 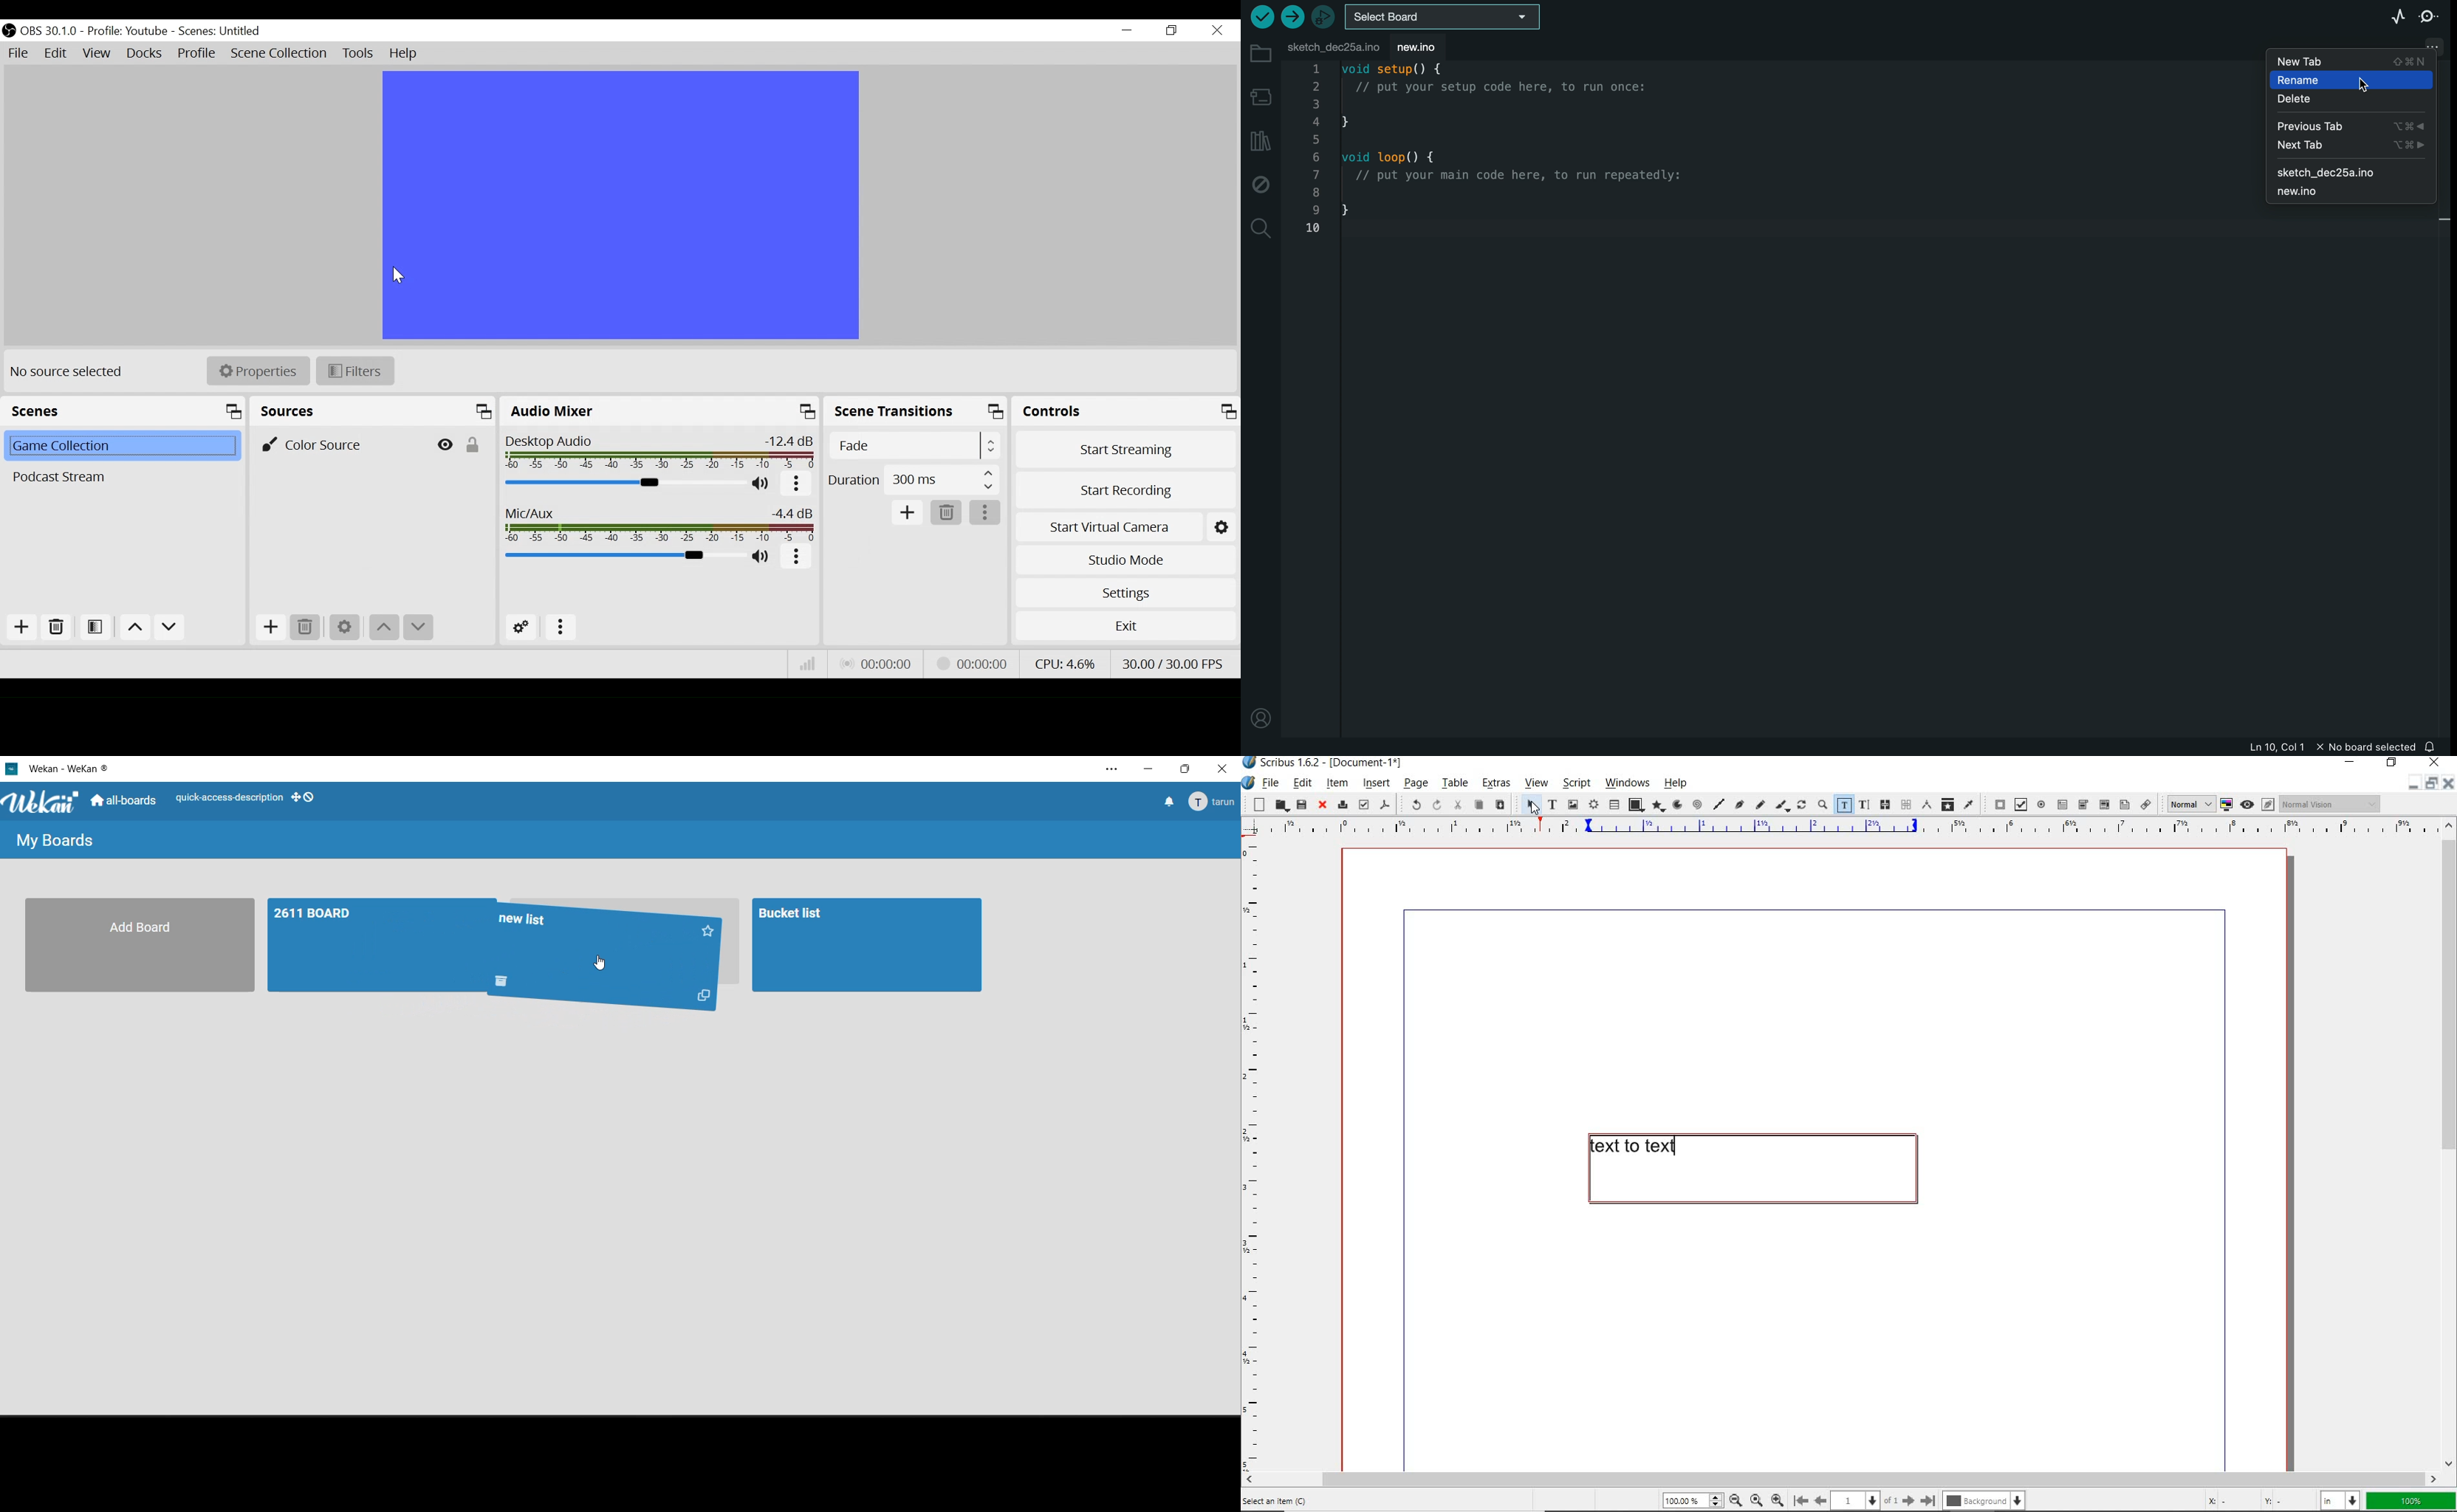 What do you see at coordinates (519, 627) in the screenshot?
I see `Advanced Audio Settings` at bounding box center [519, 627].